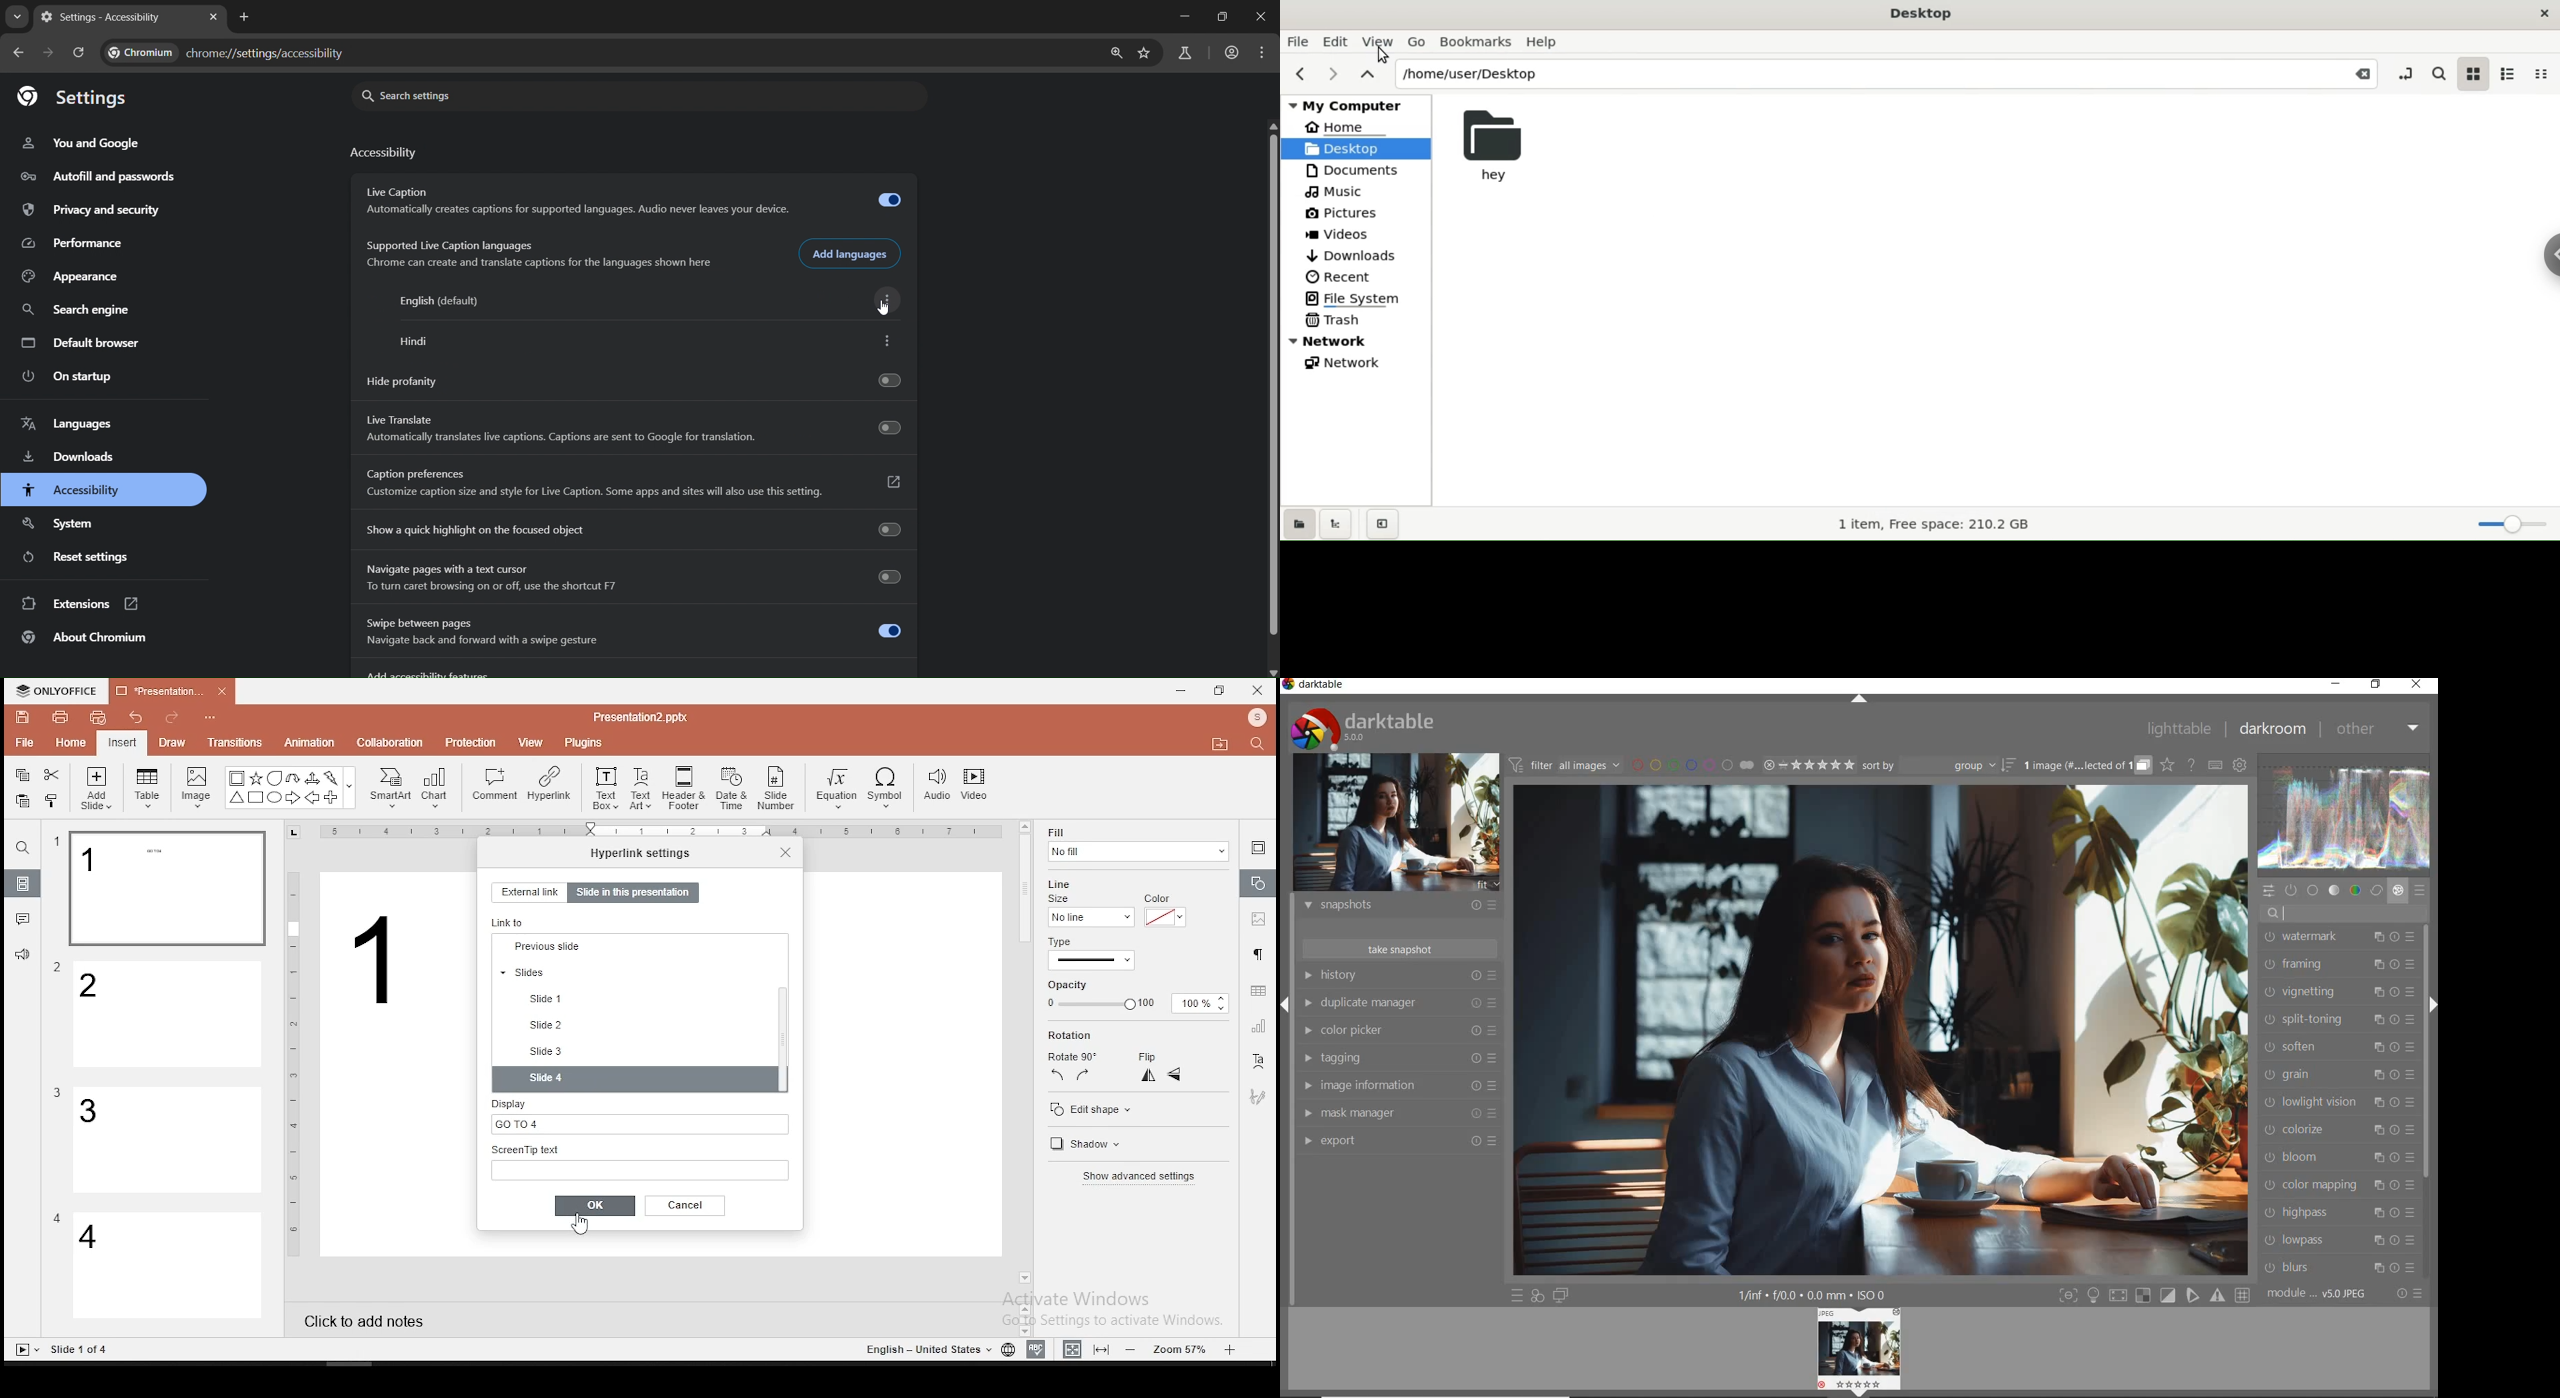  Describe the element at coordinates (105, 176) in the screenshot. I see `autofill and passwords` at that location.